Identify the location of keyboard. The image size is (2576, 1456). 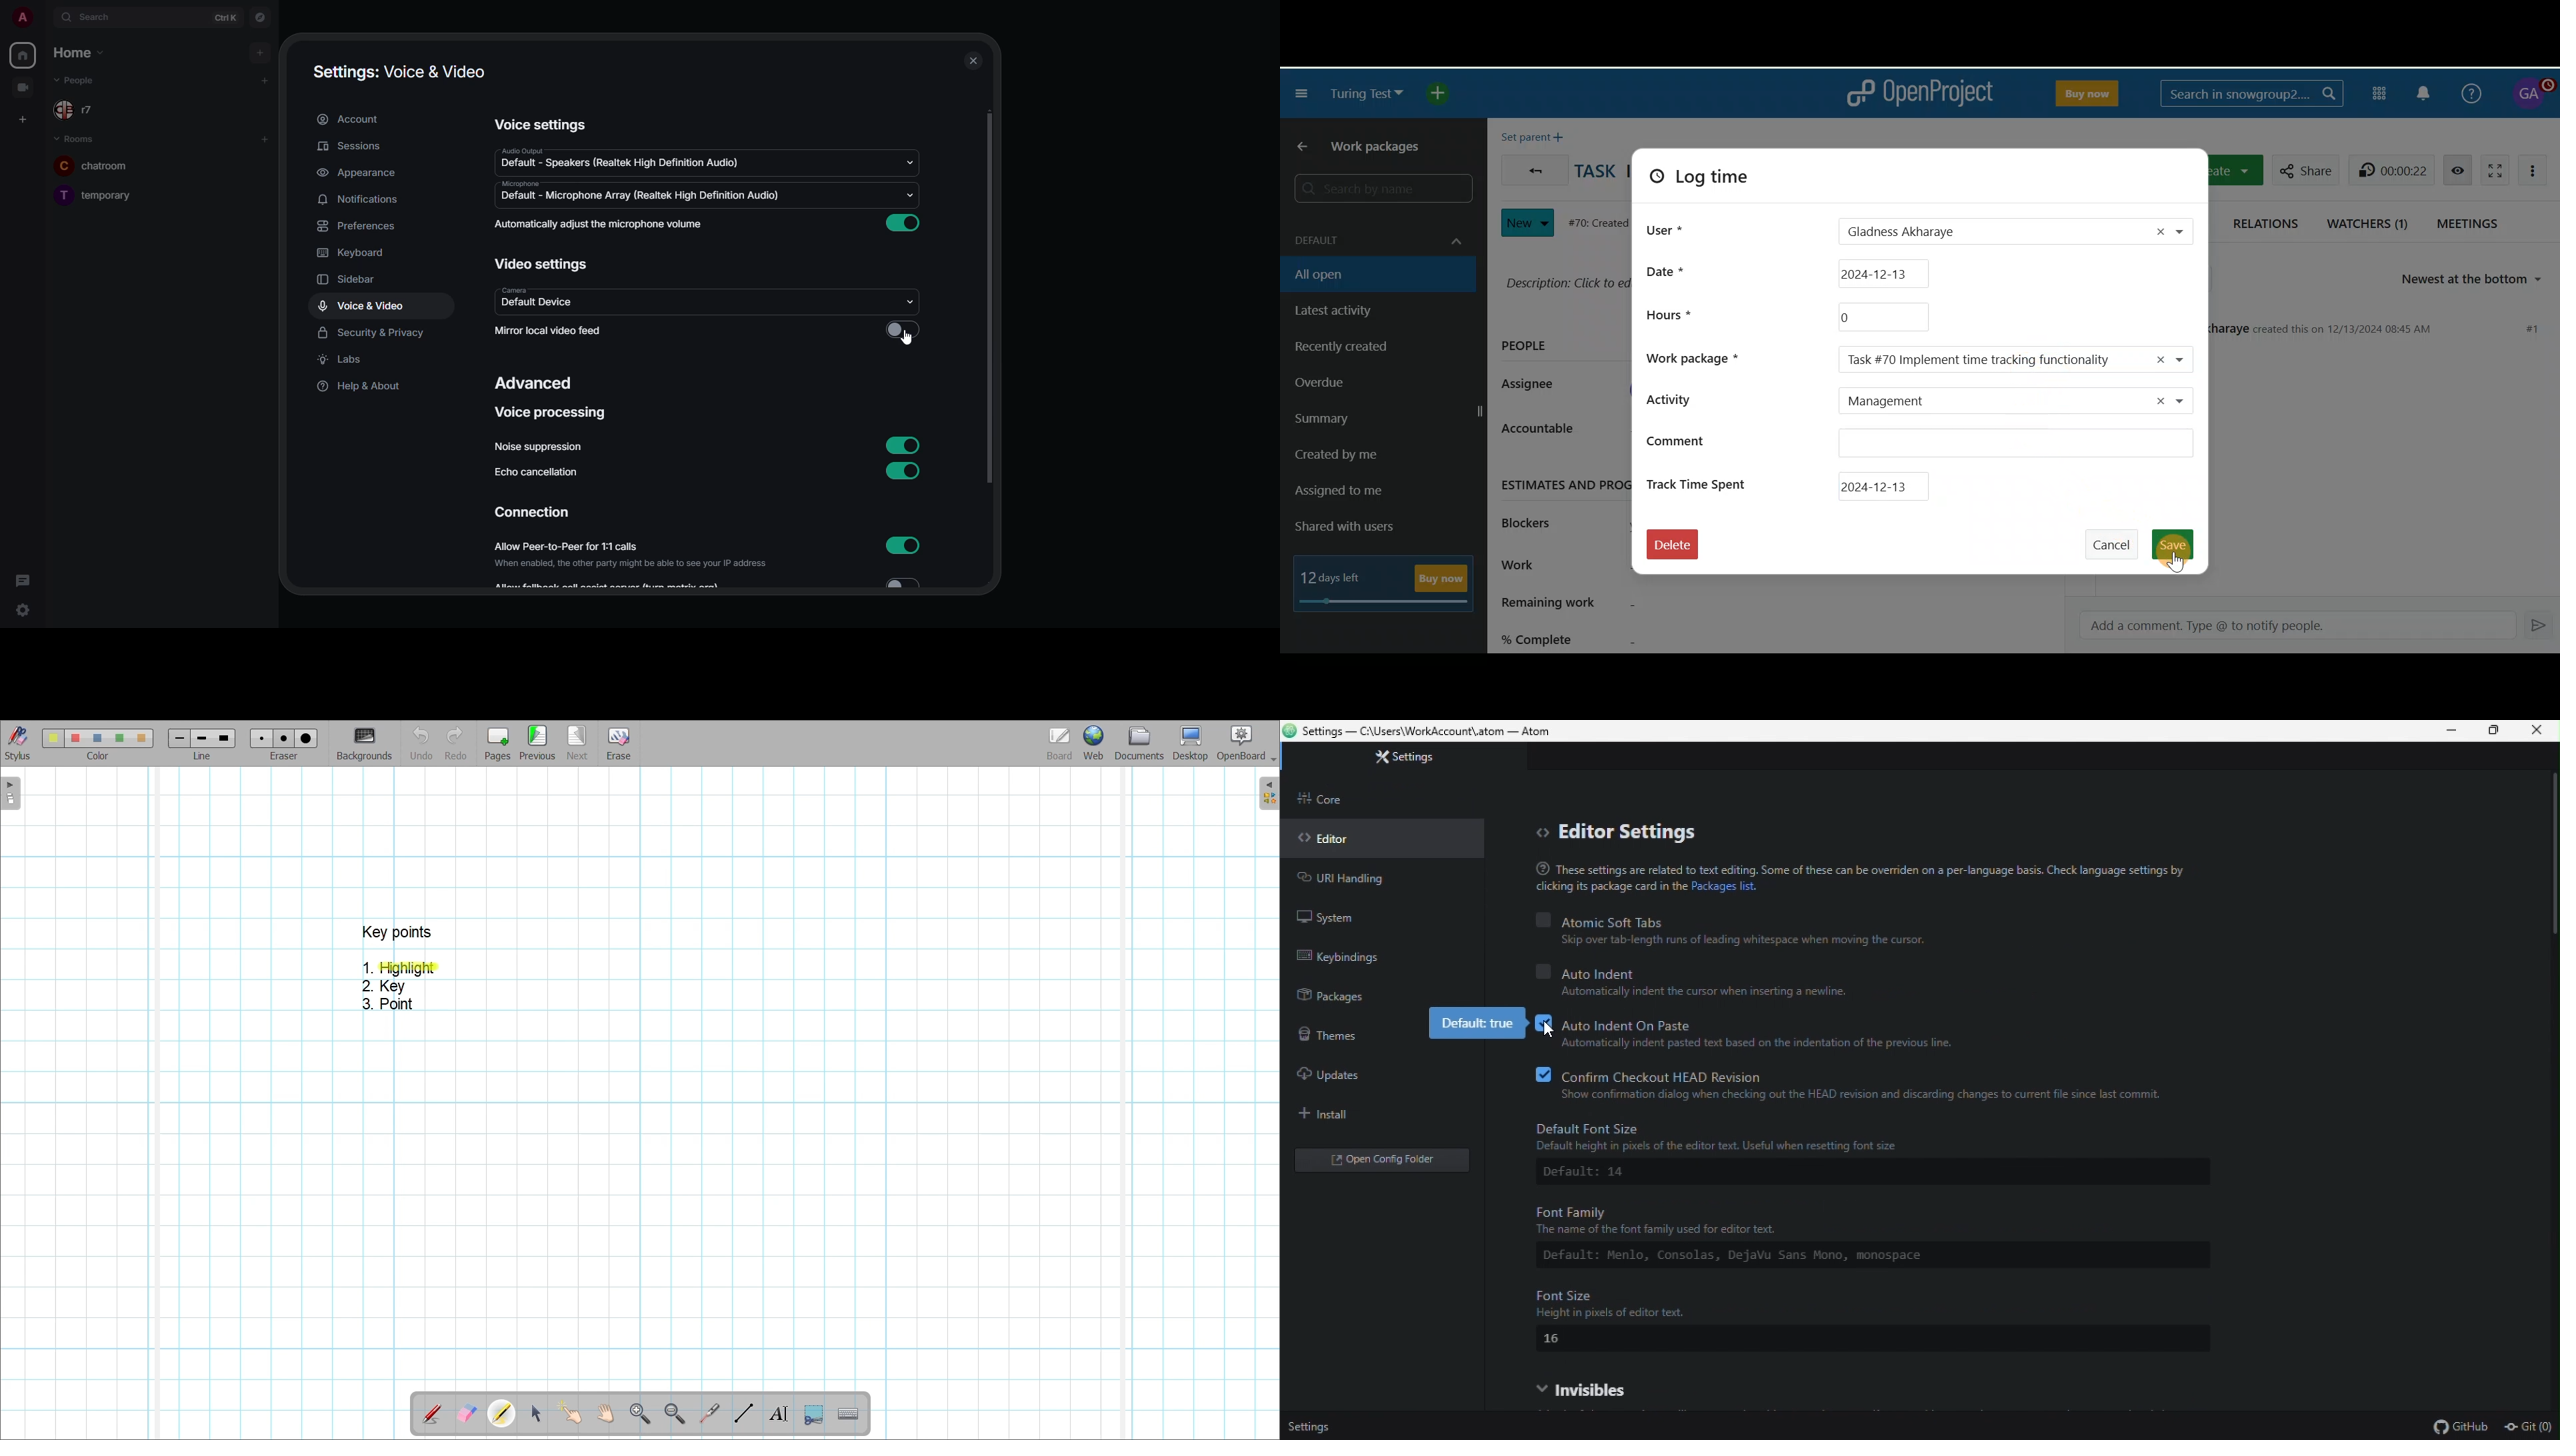
(352, 253).